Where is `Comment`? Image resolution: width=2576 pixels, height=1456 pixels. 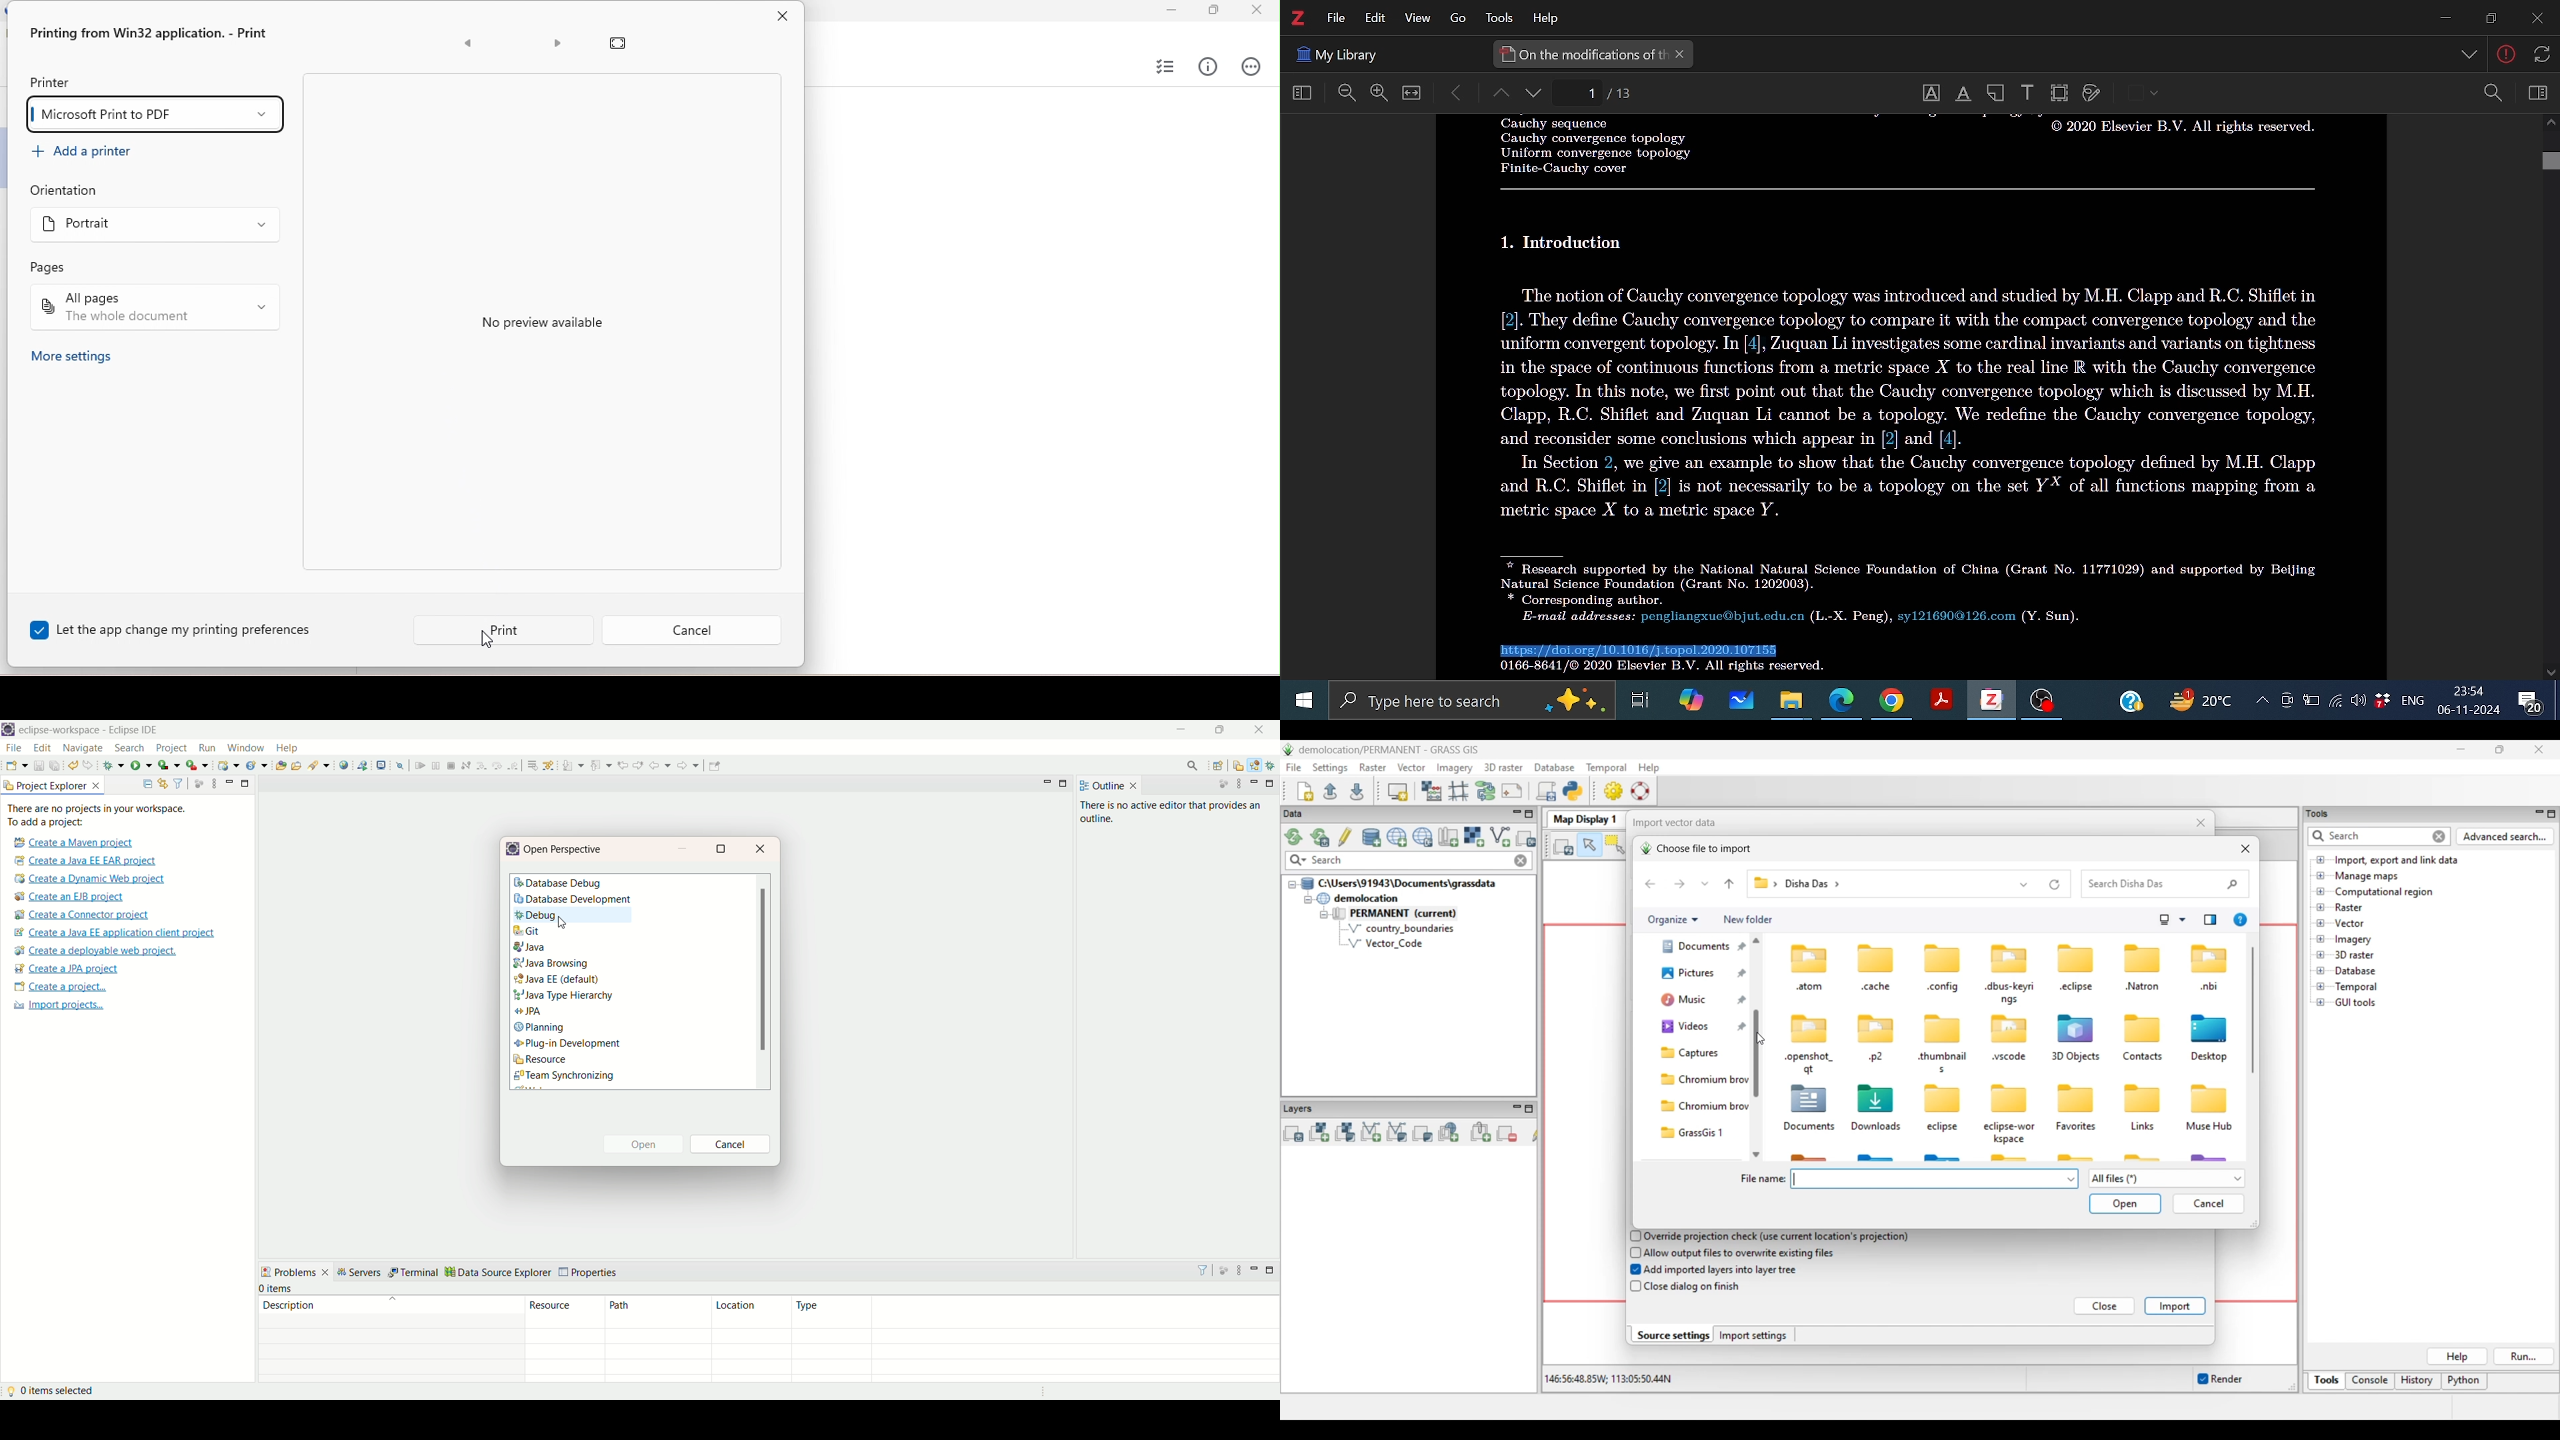 Comment is located at coordinates (2537, 699).